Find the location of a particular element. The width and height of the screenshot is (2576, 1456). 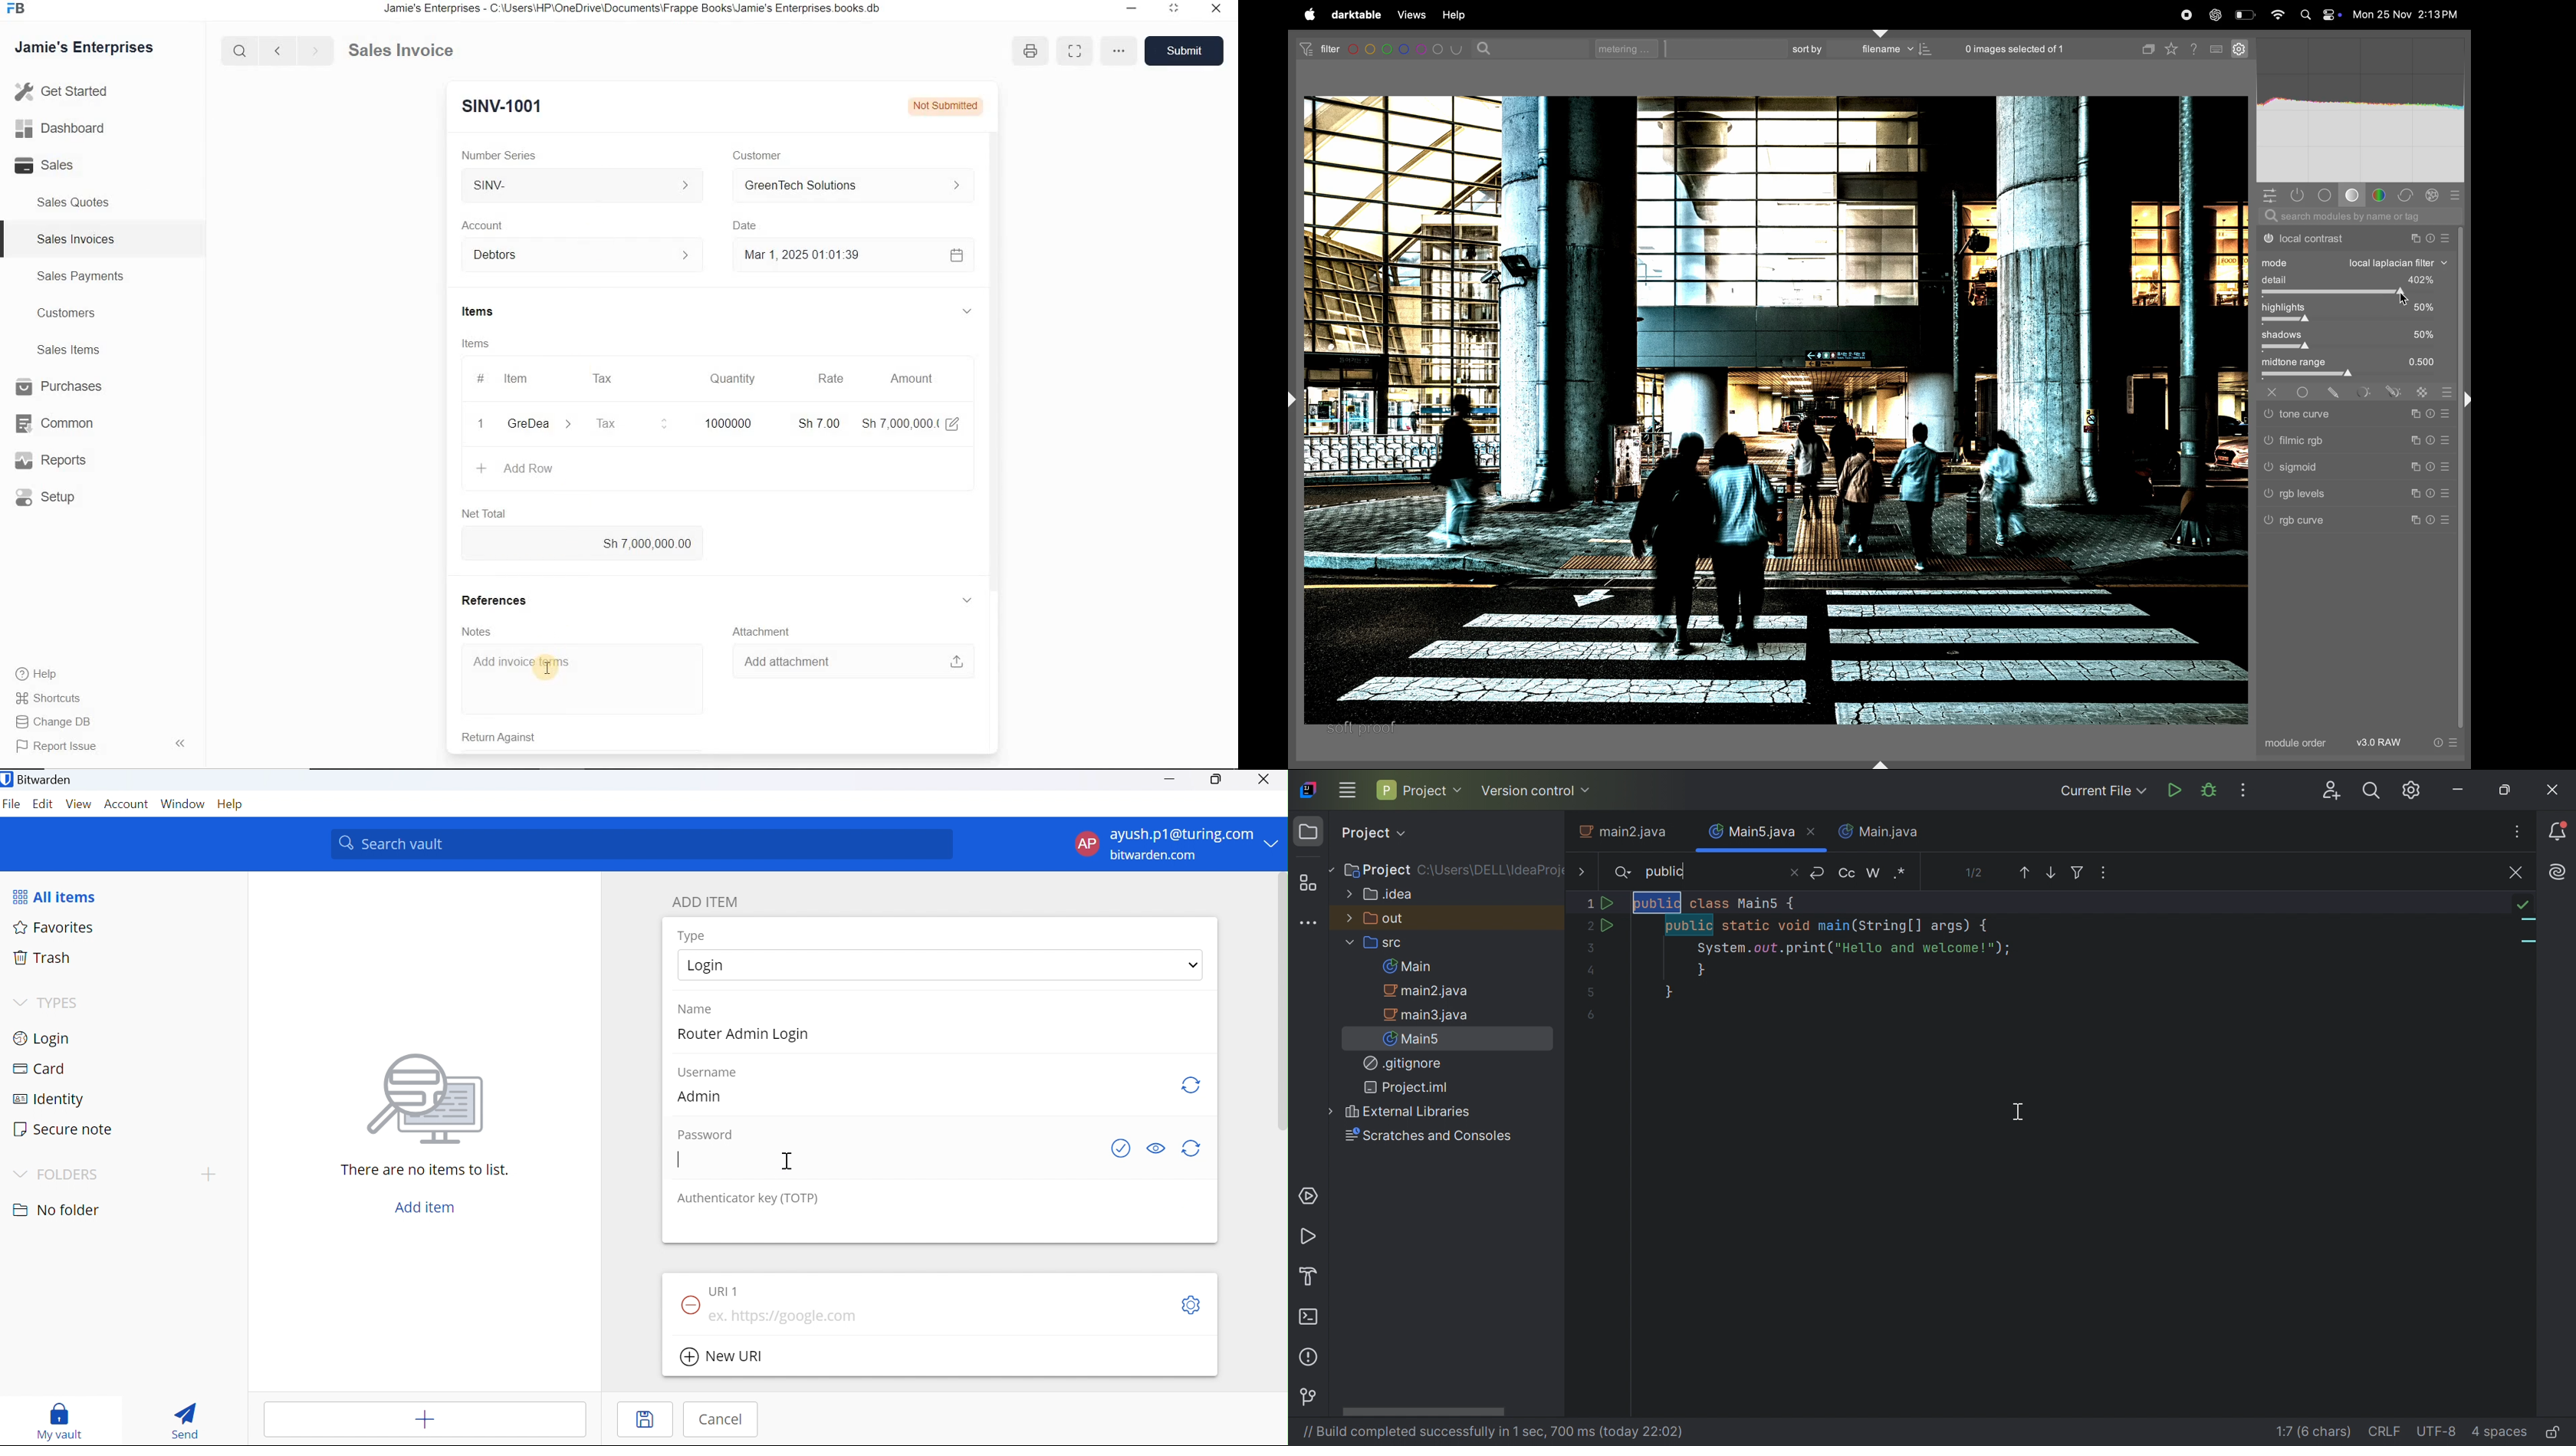

tone is located at coordinates (2327, 194).